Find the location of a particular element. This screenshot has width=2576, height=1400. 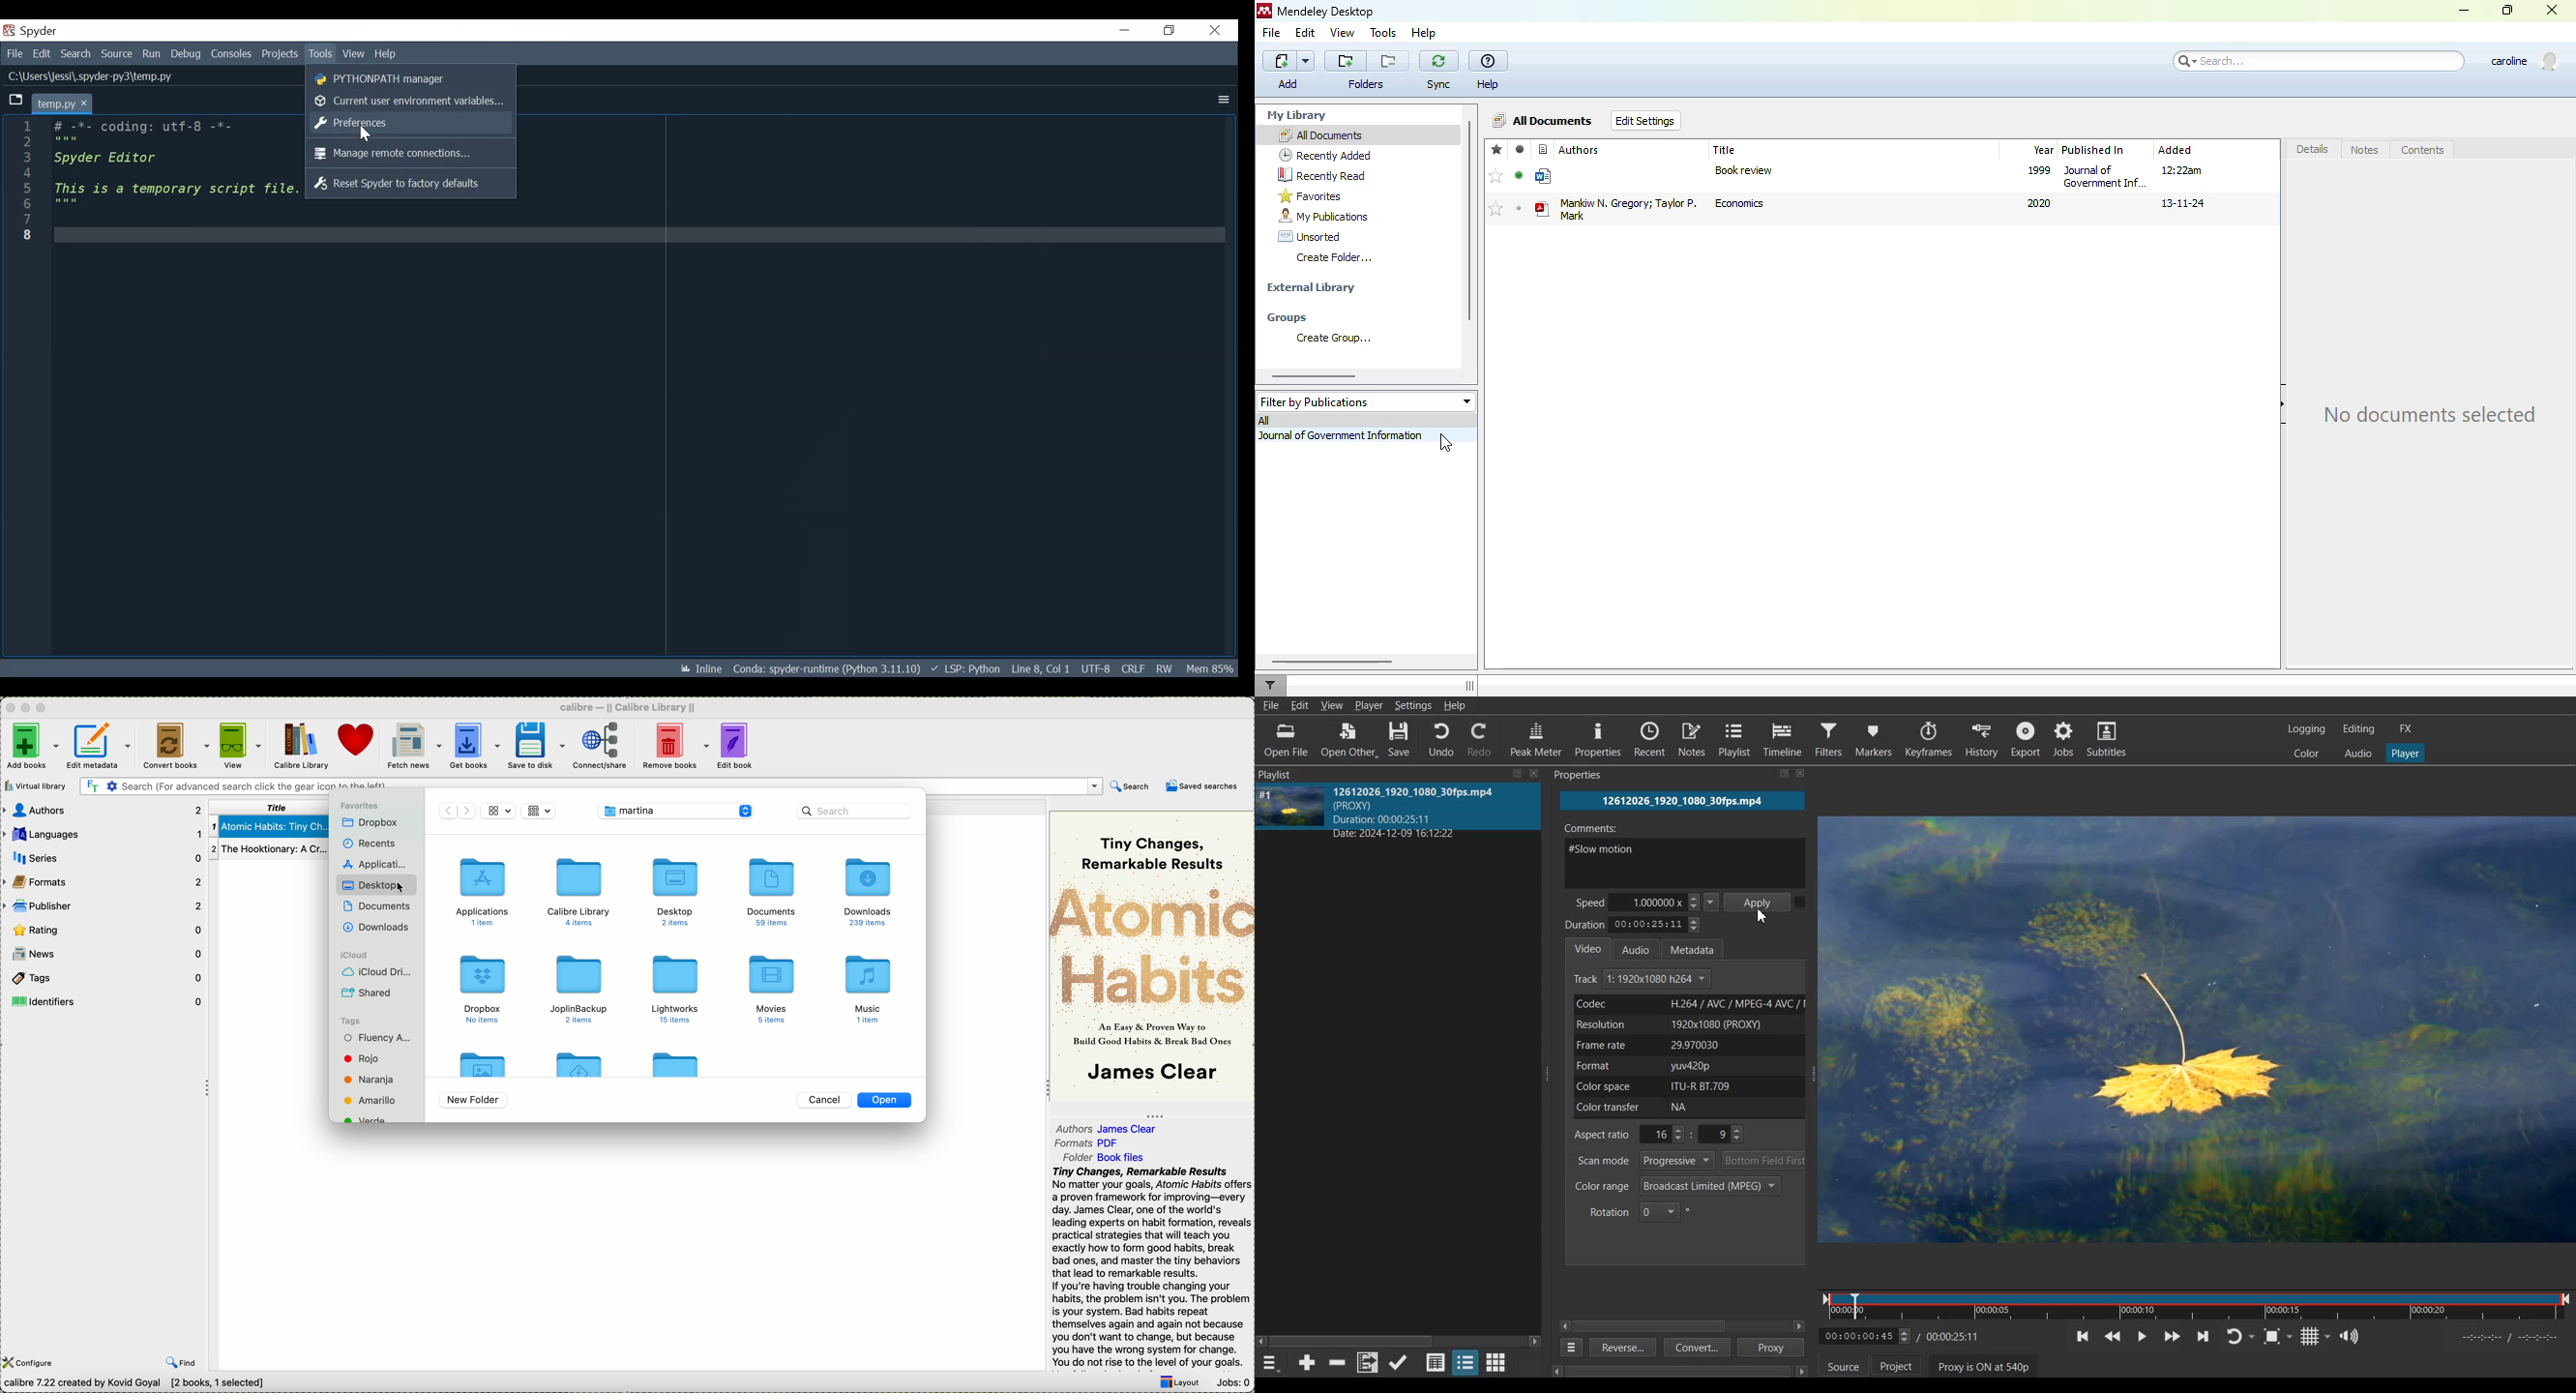

Search is located at coordinates (75, 54).